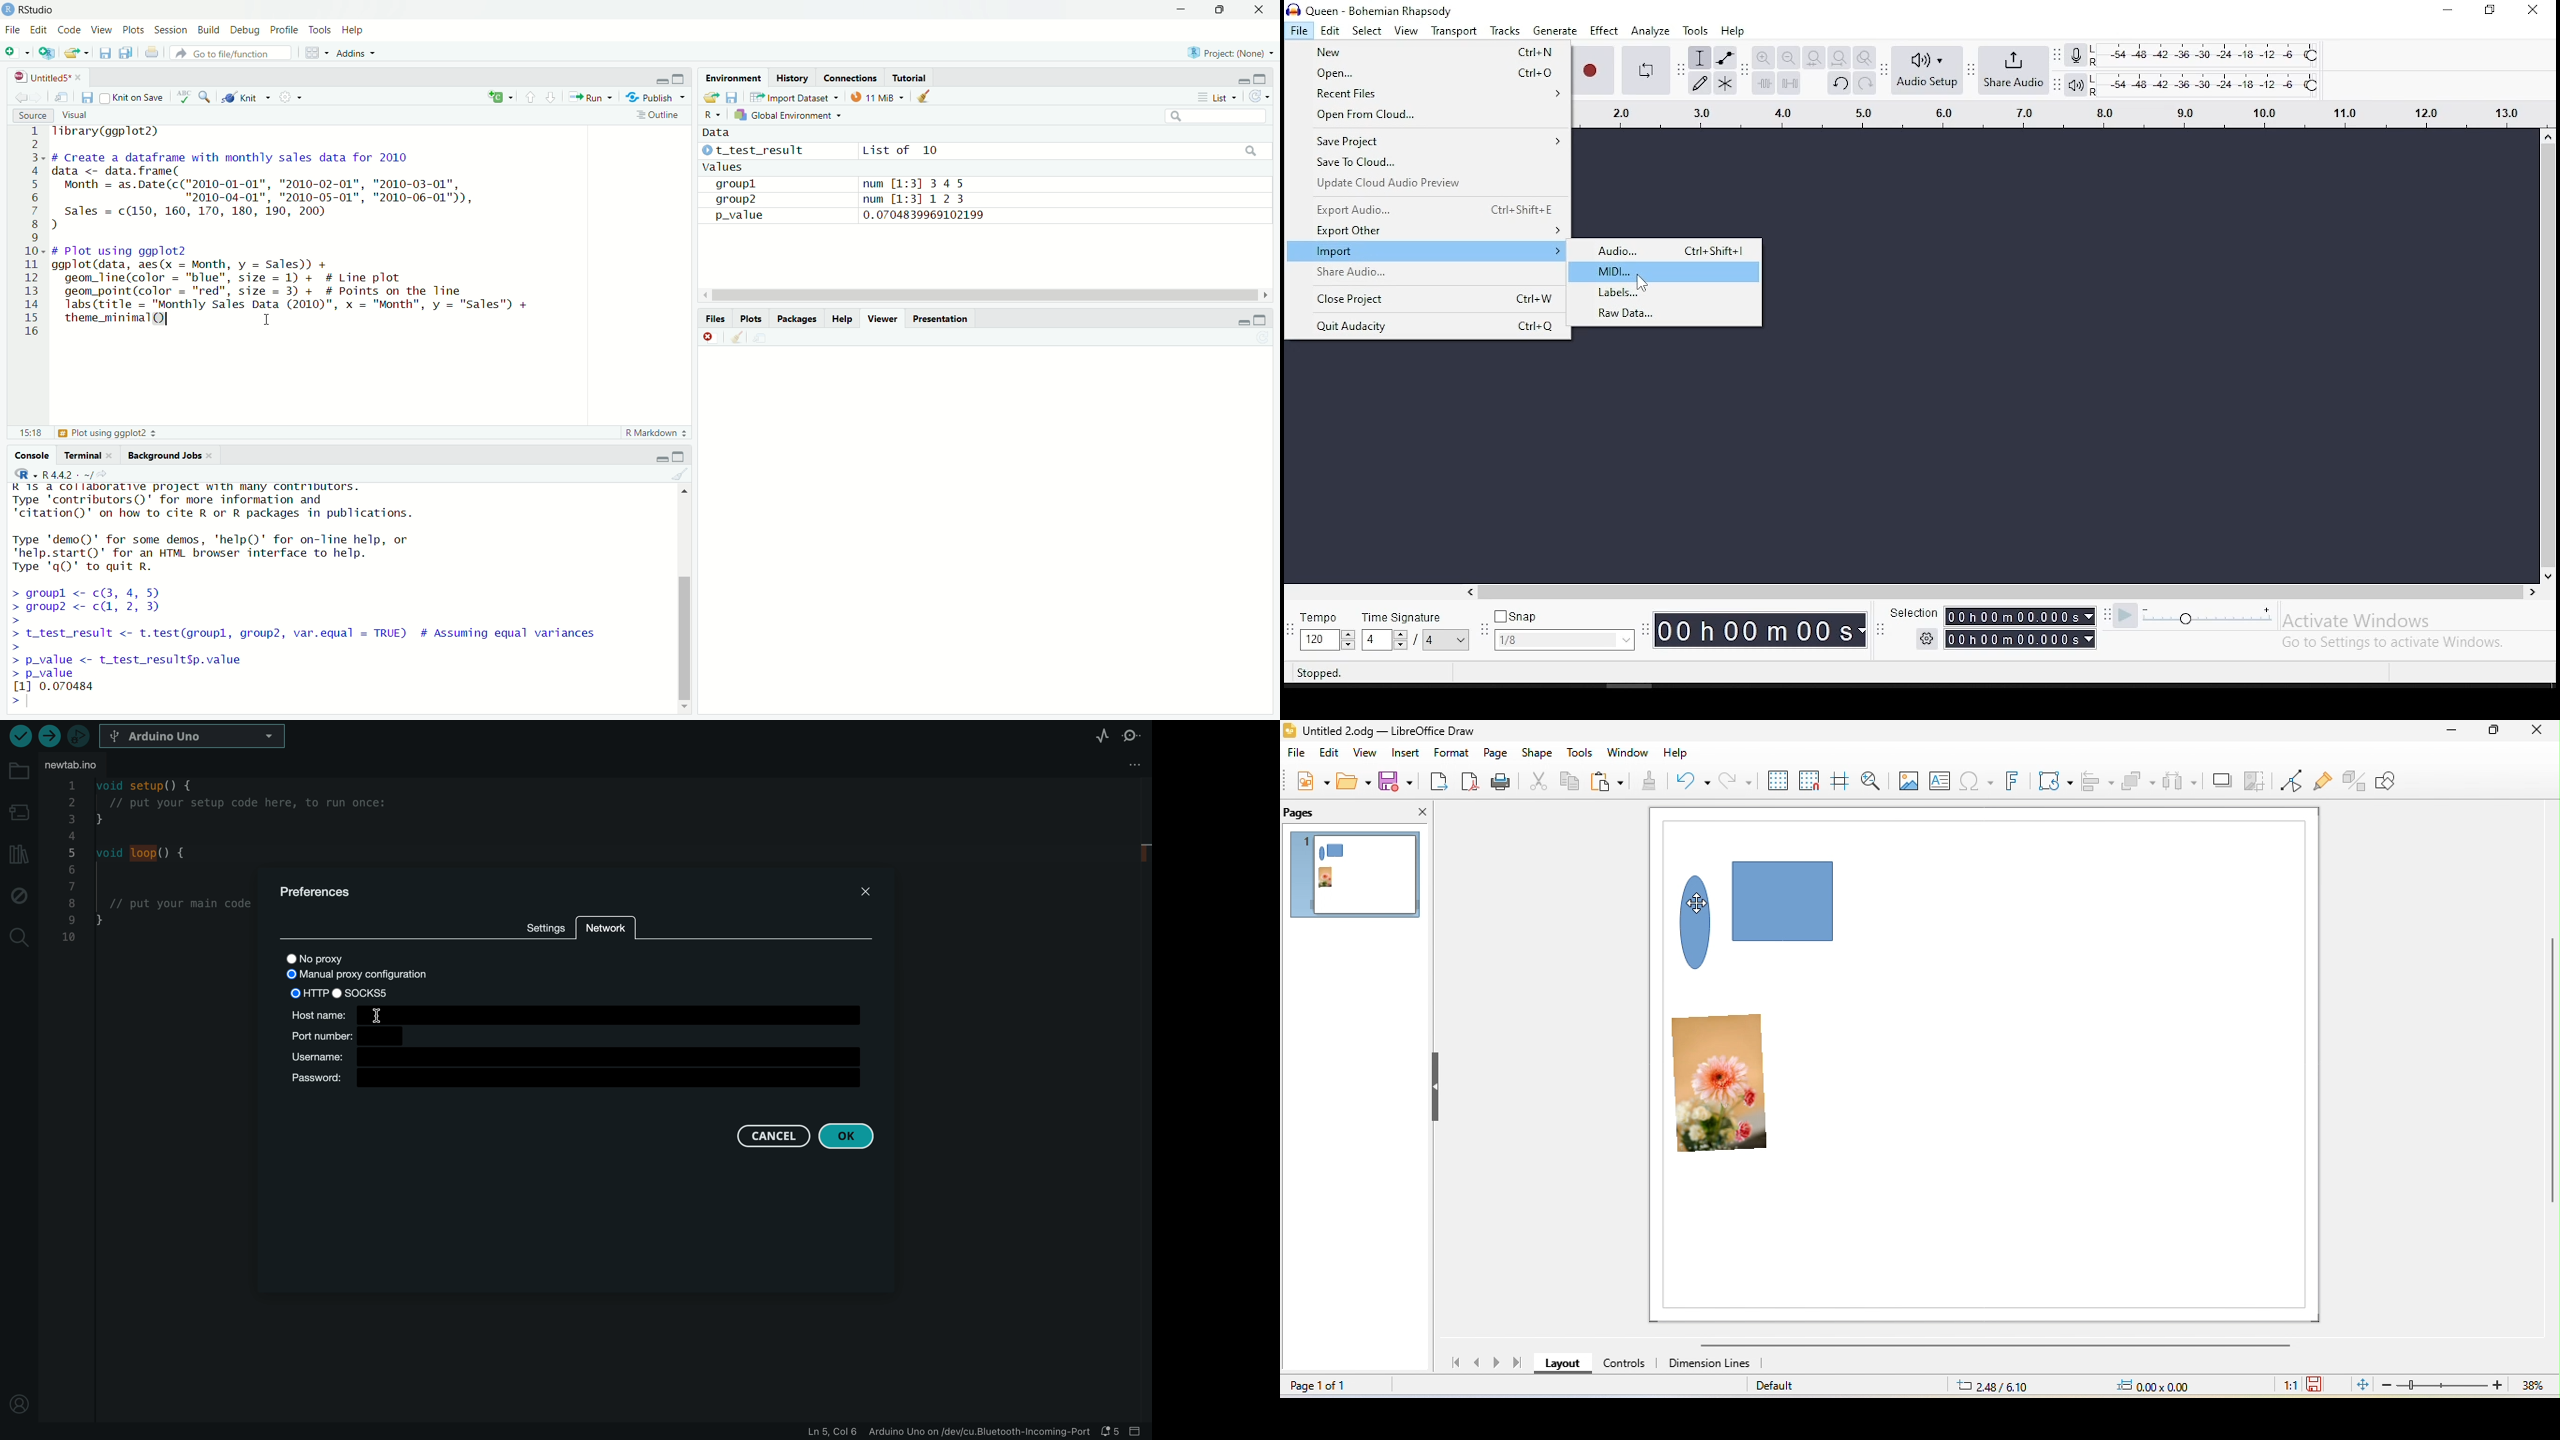 The height and width of the screenshot is (1456, 2576). What do you see at coordinates (707, 113) in the screenshot?
I see `R` at bounding box center [707, 113].